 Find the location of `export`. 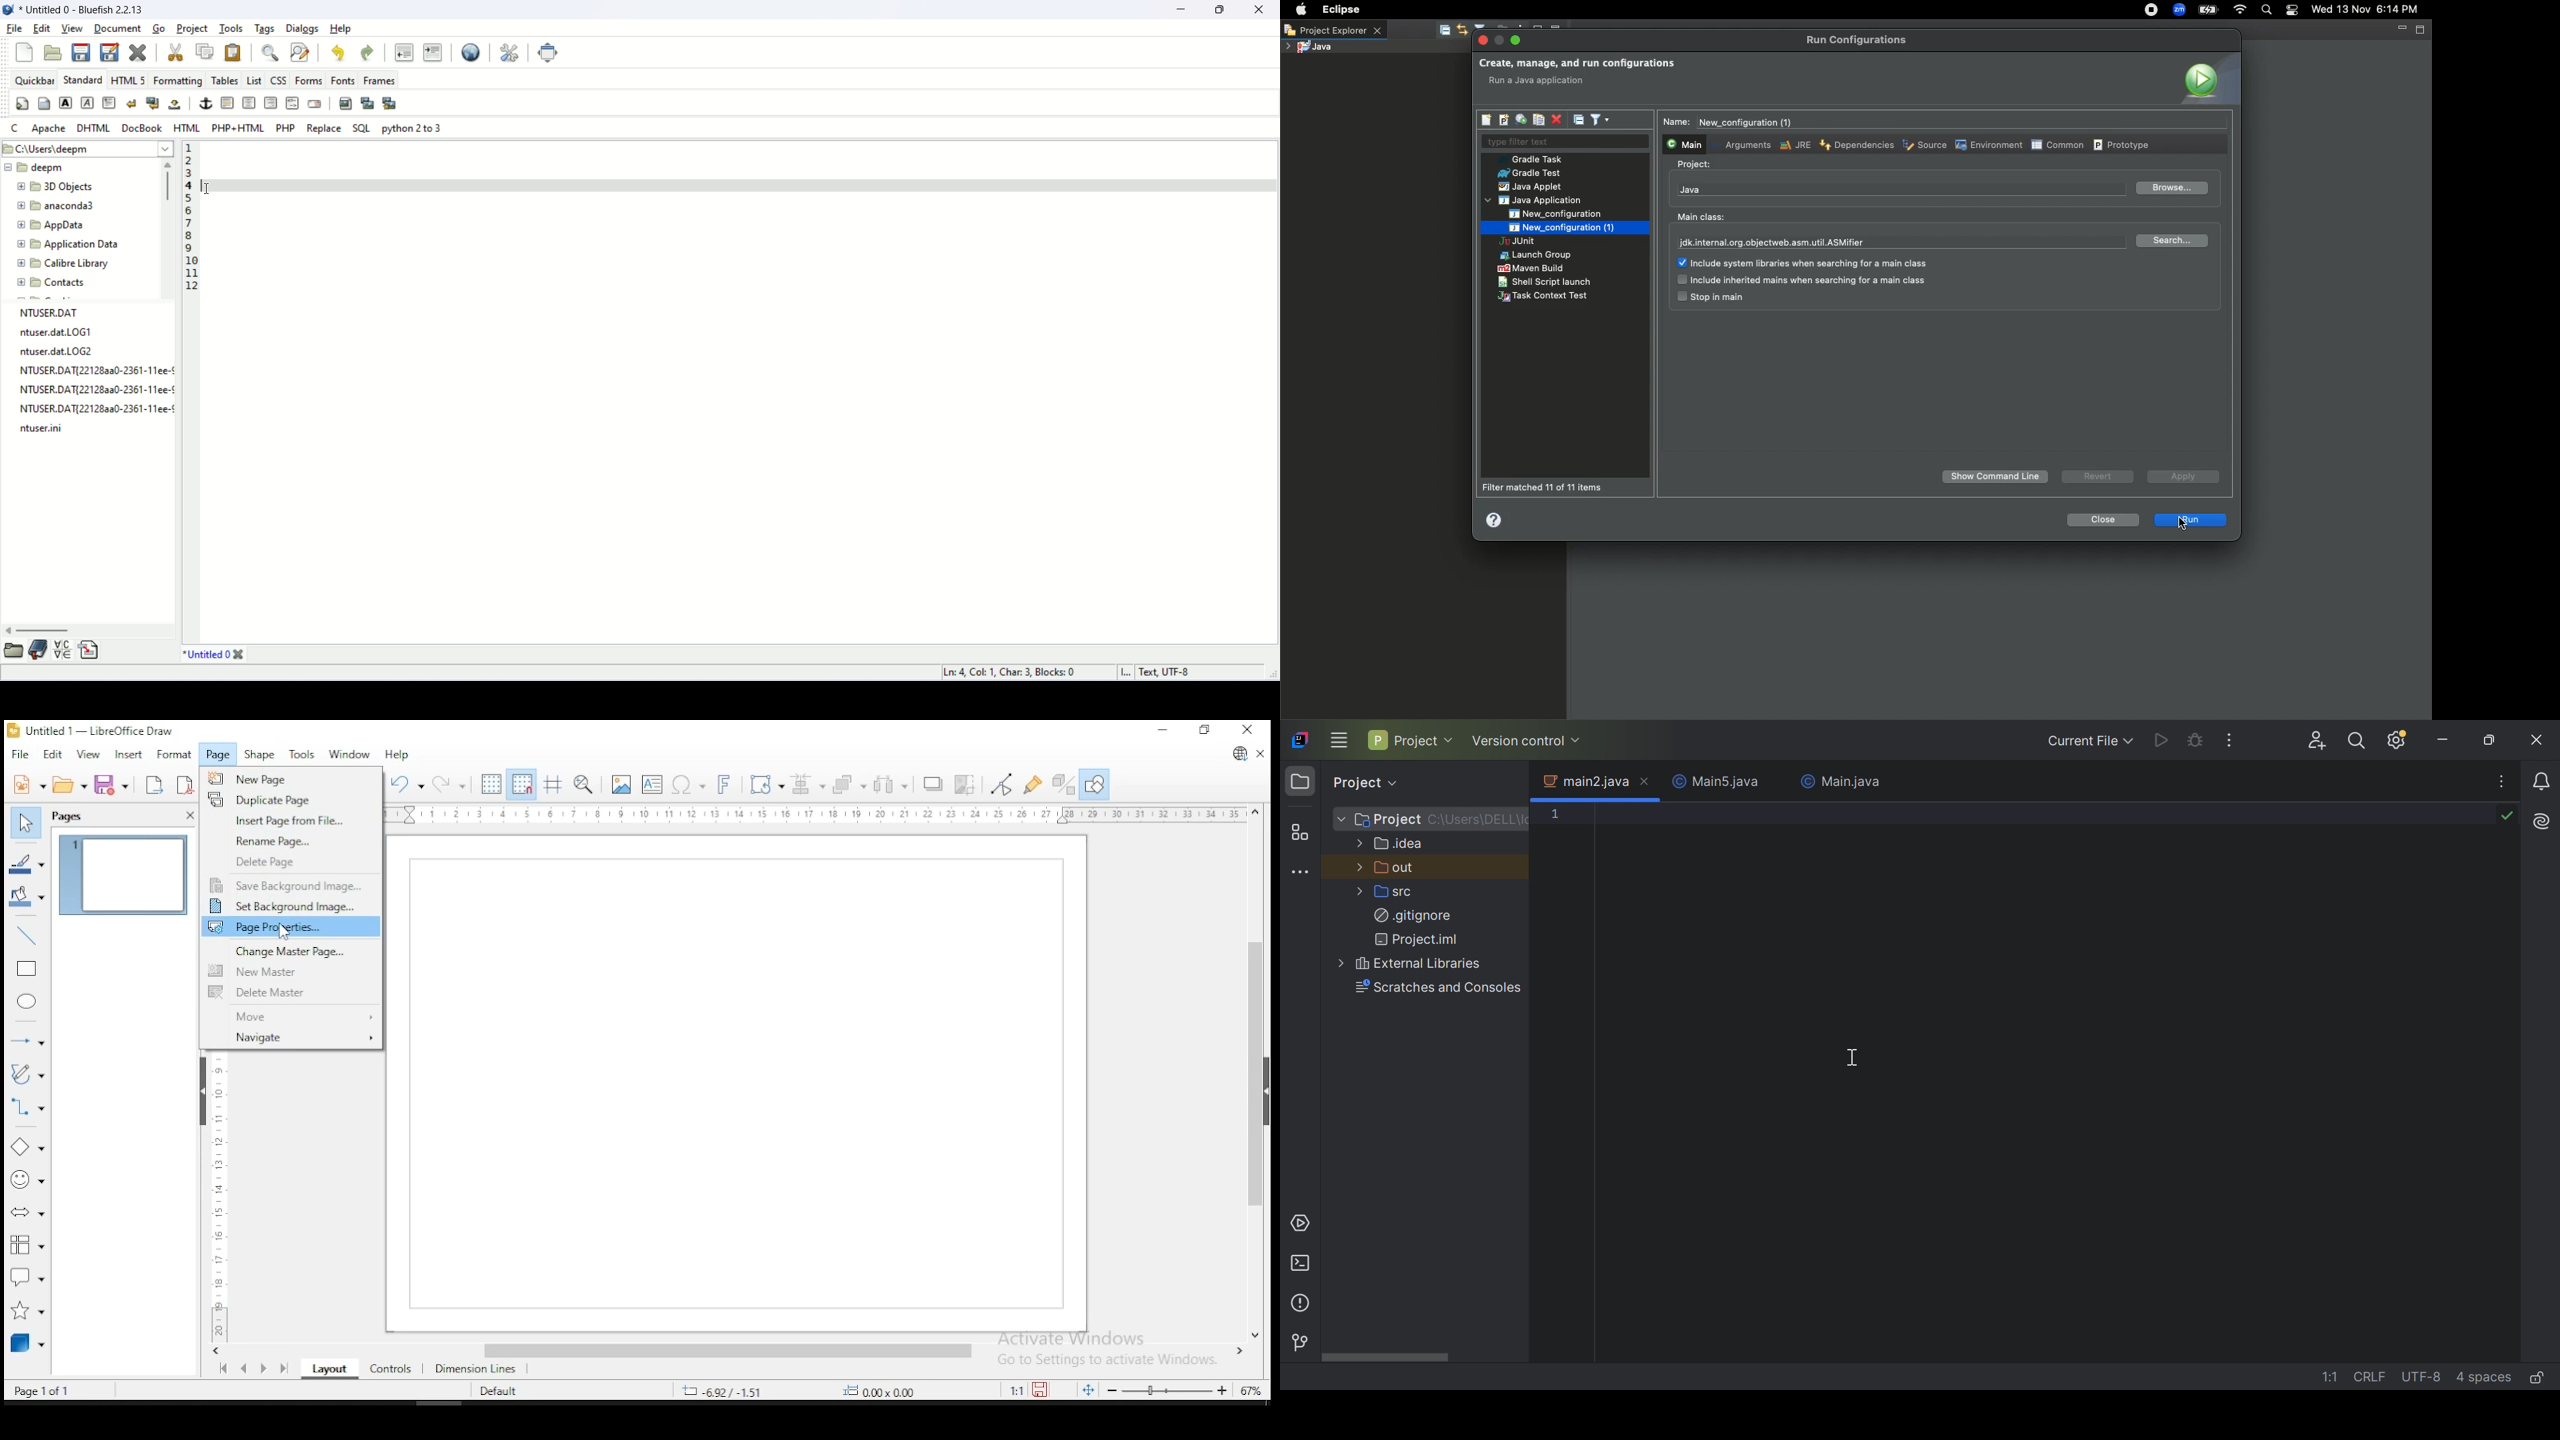

export is located at coordinates (153, 785).